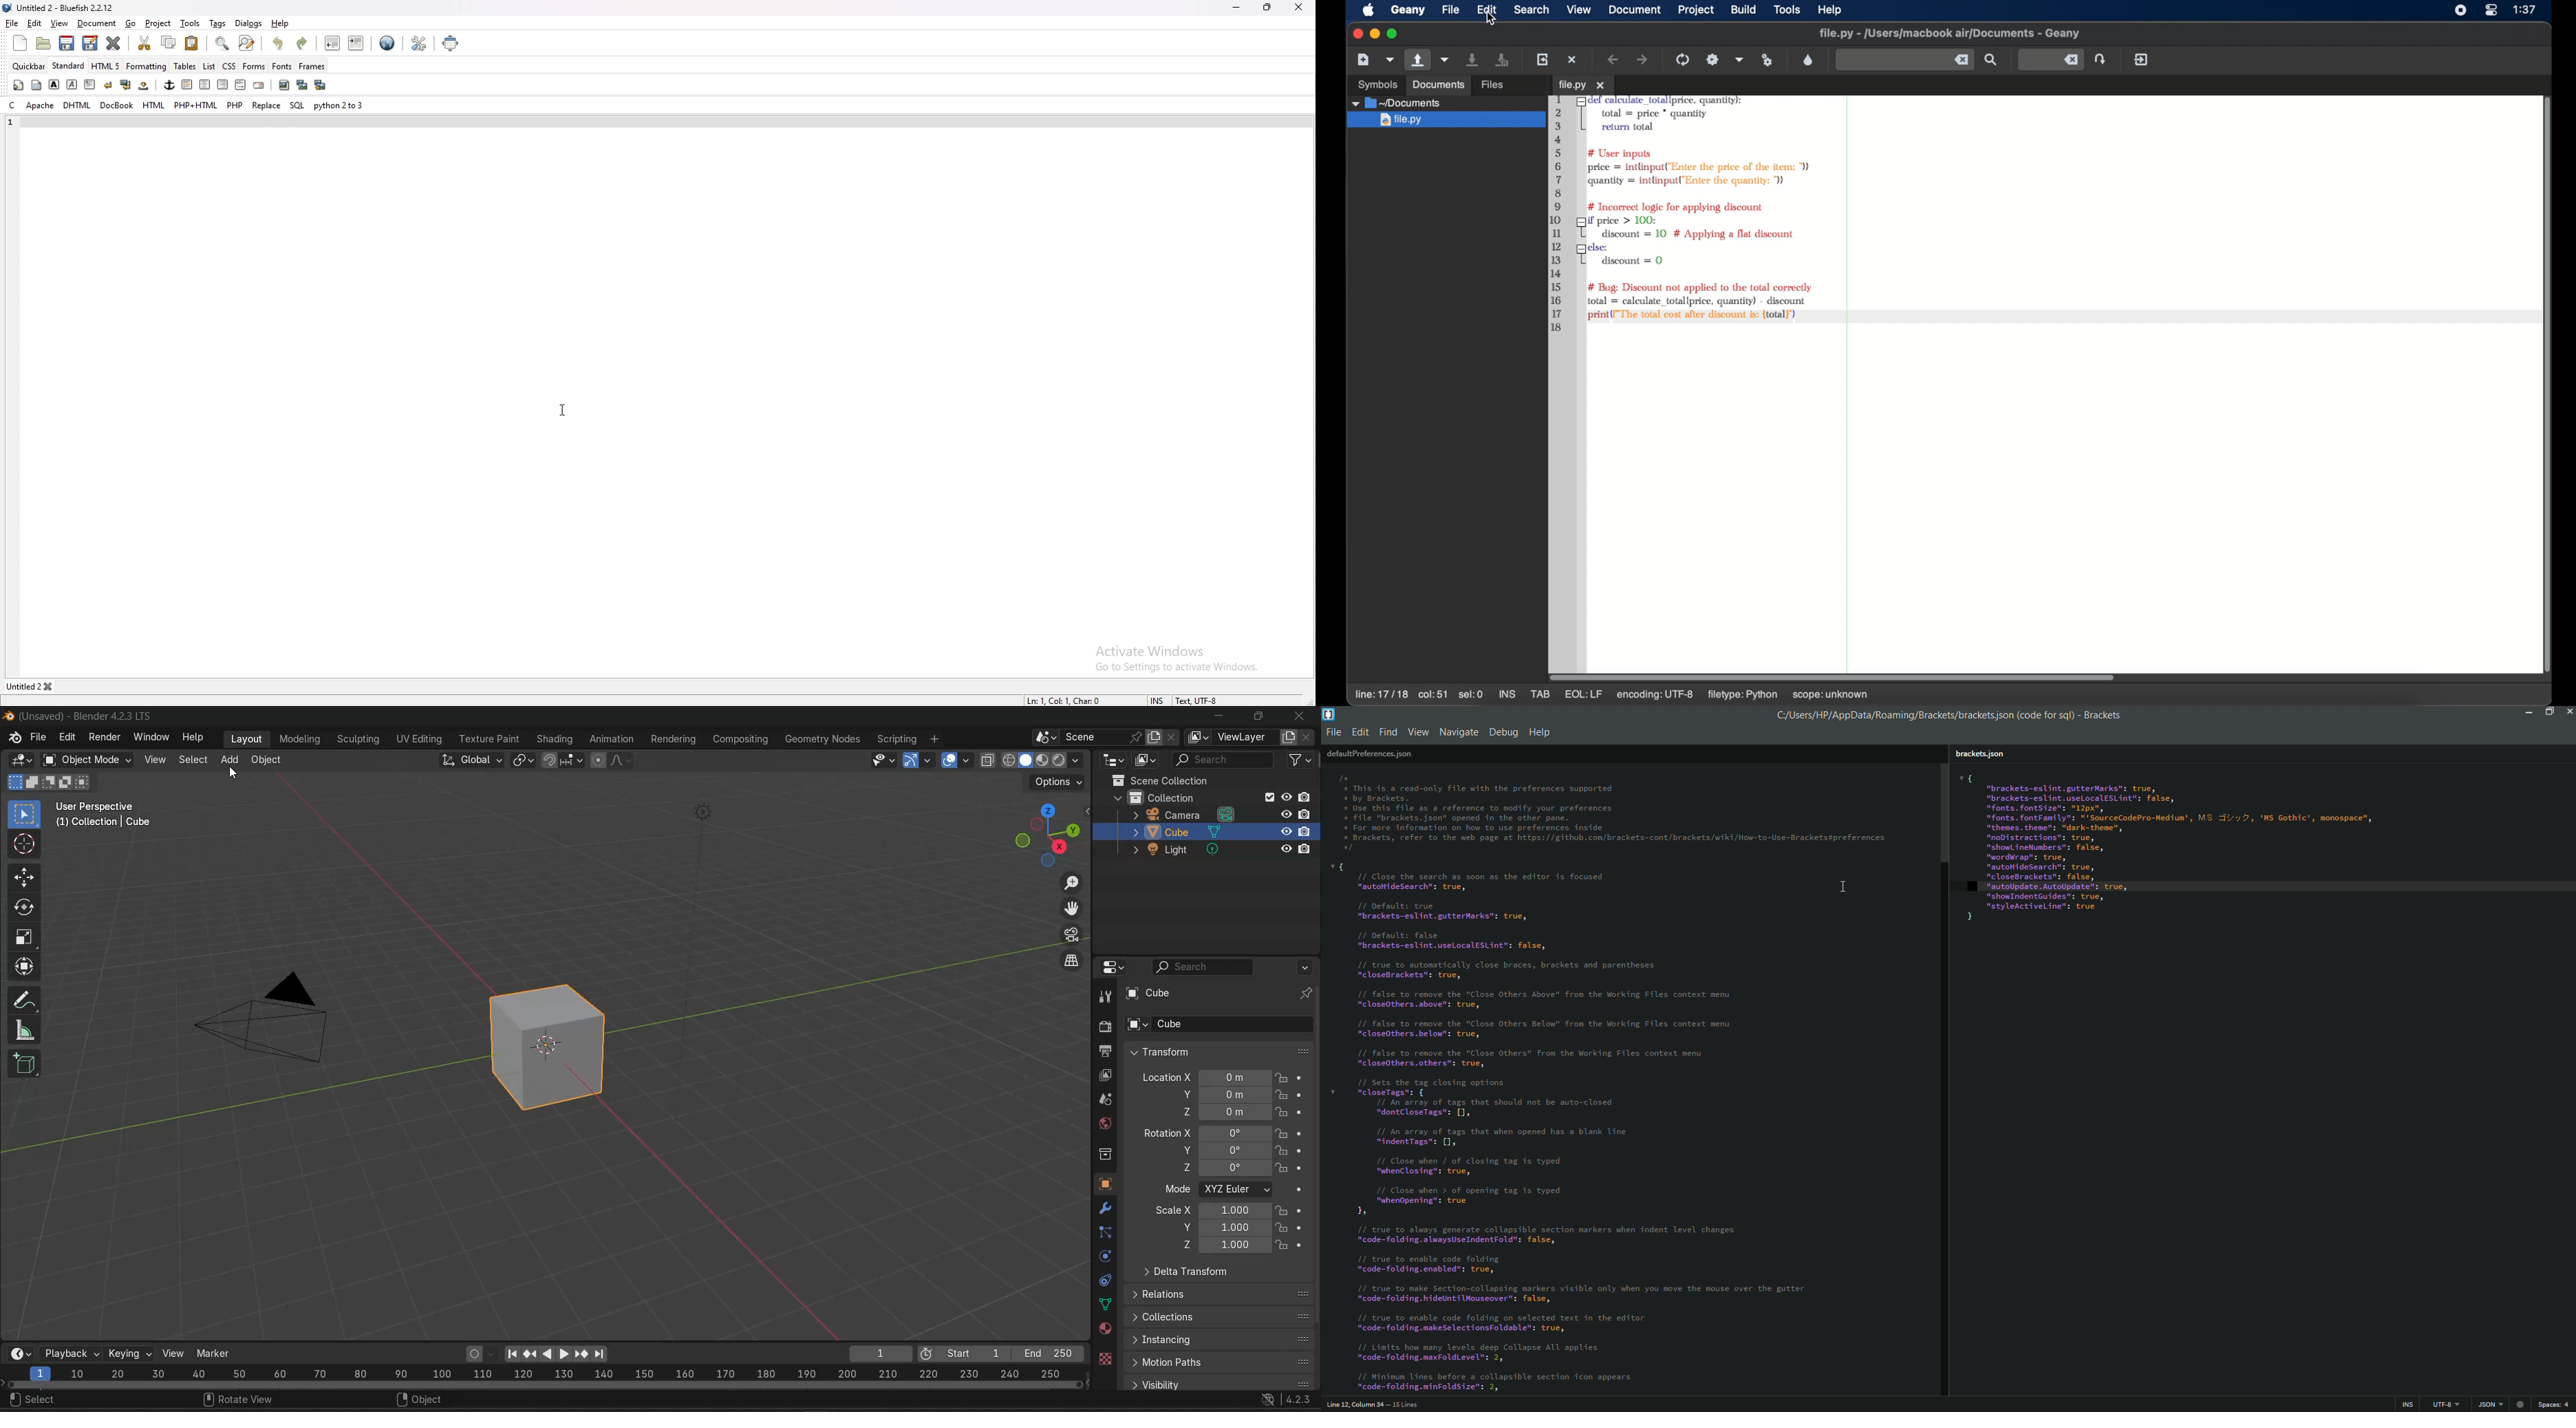 Image resolution: width=2576 pixels, height=1428 pixels. Describe the element at coordinates (48, 783) in the screenshot. I see `mode: subtract existing selection` at that location.